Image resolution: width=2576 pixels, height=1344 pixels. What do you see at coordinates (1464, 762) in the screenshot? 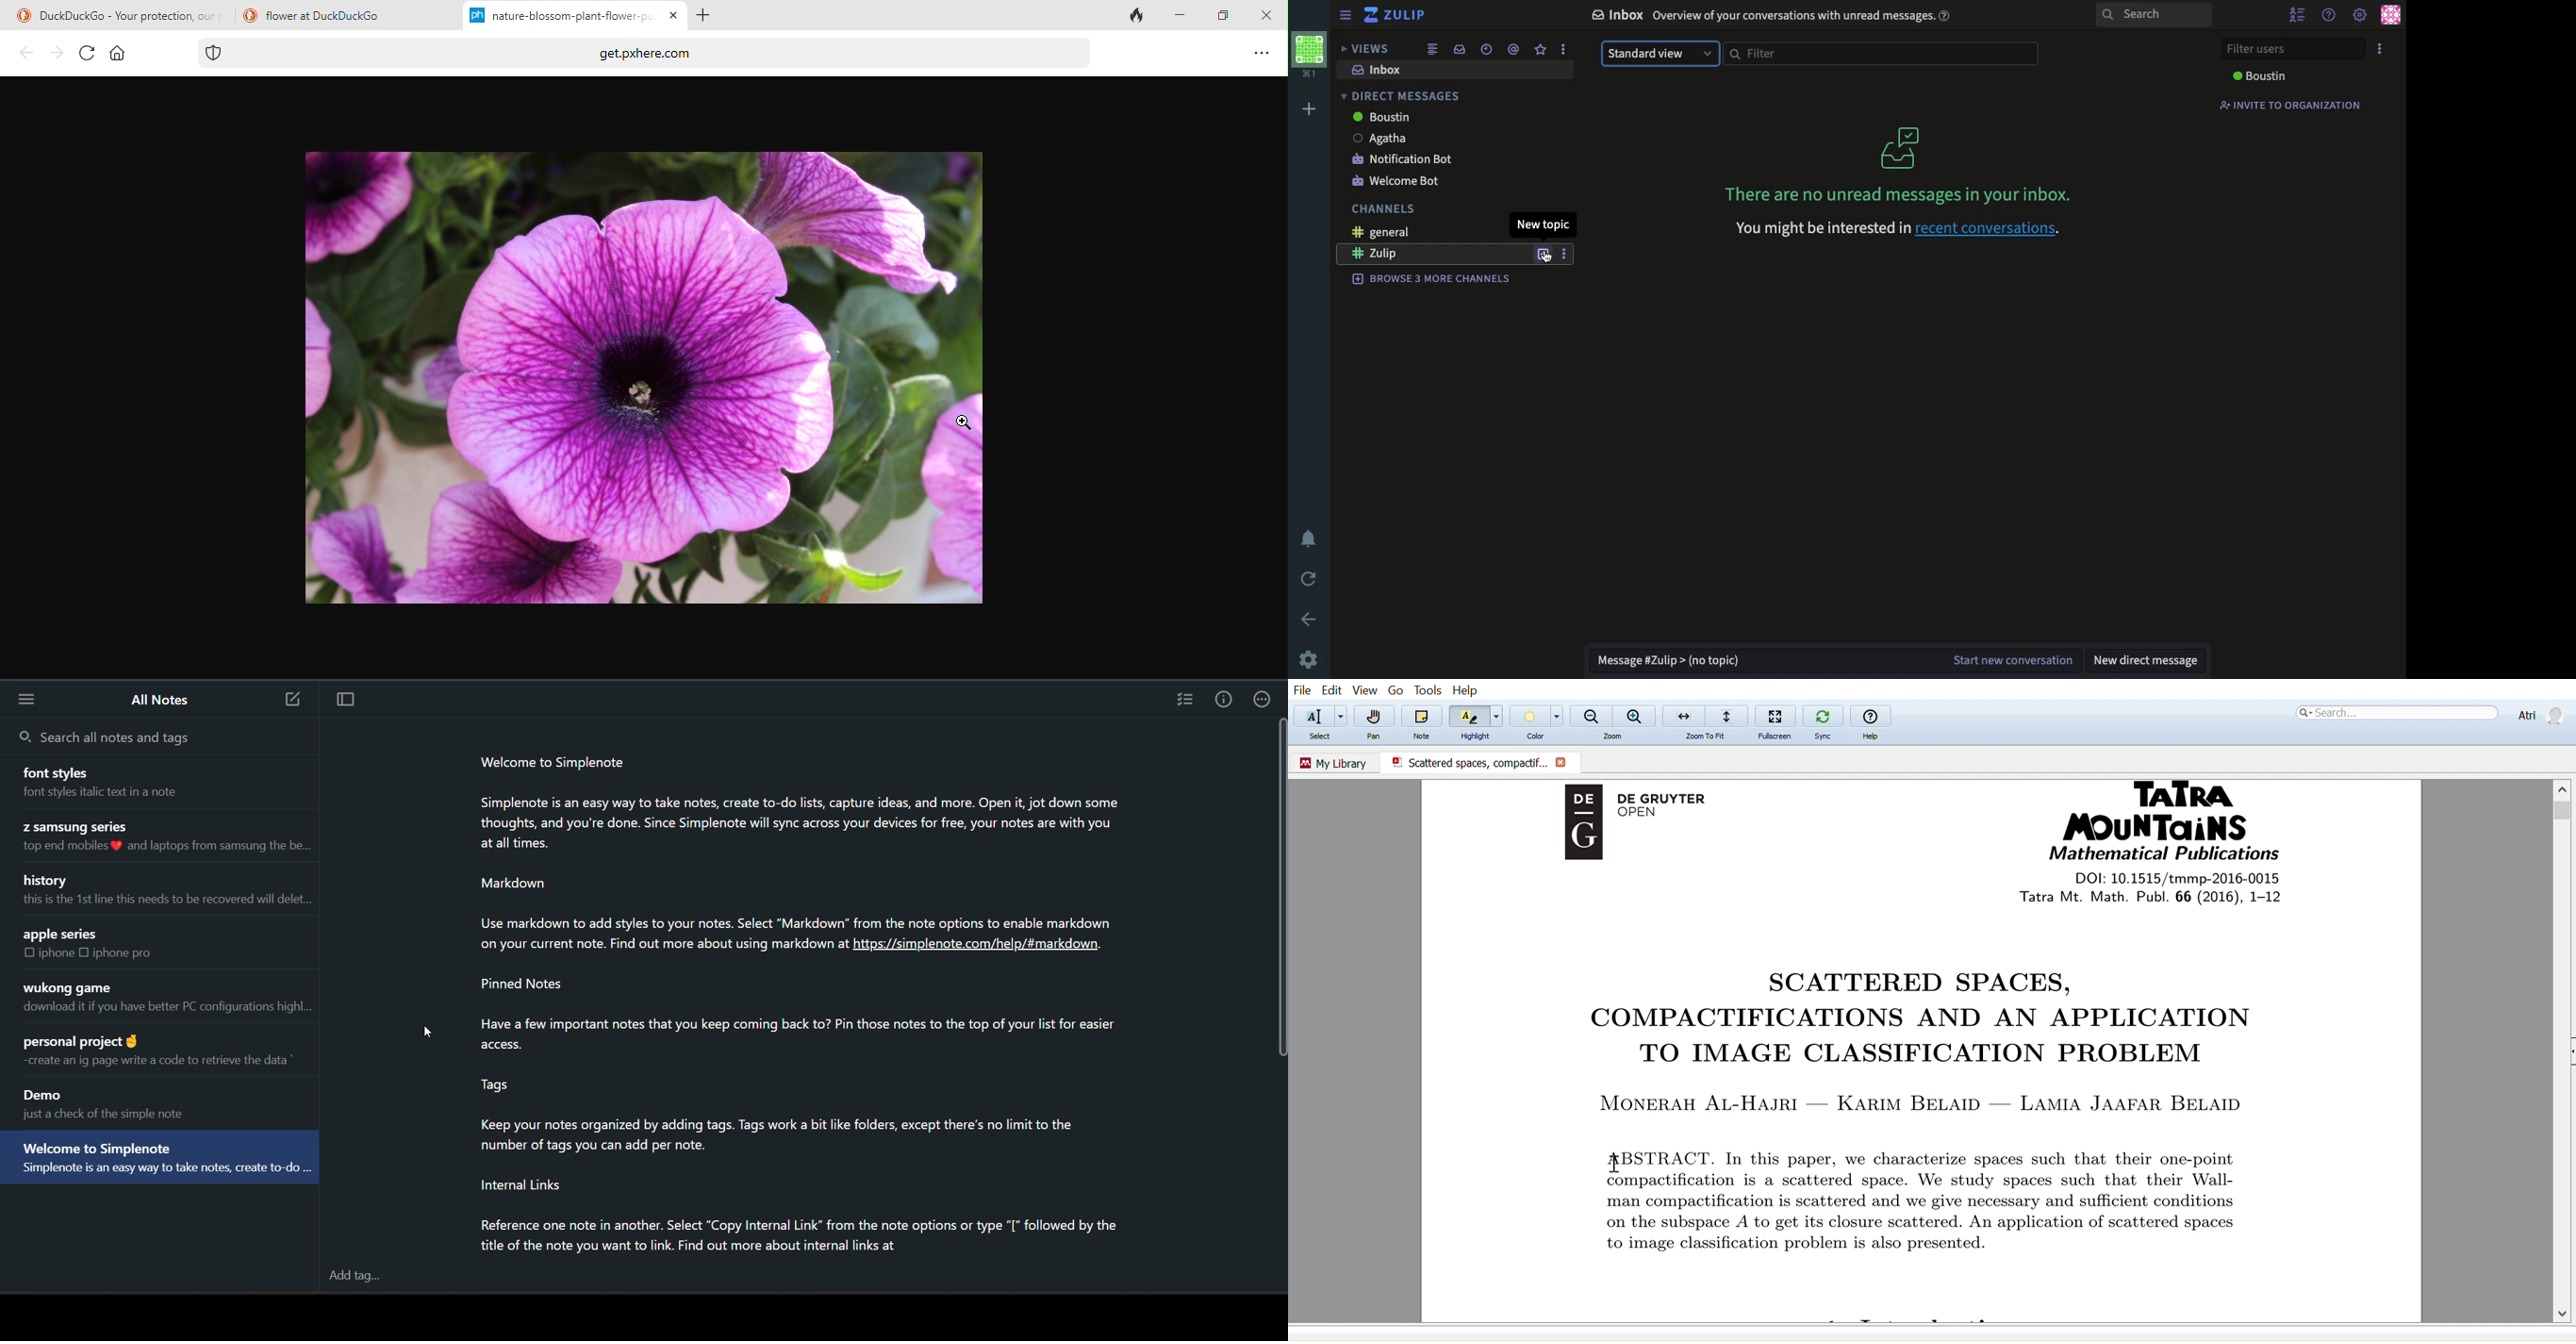
I see `Scattered spaces, compactific.` at bounding box center [1464, 762].